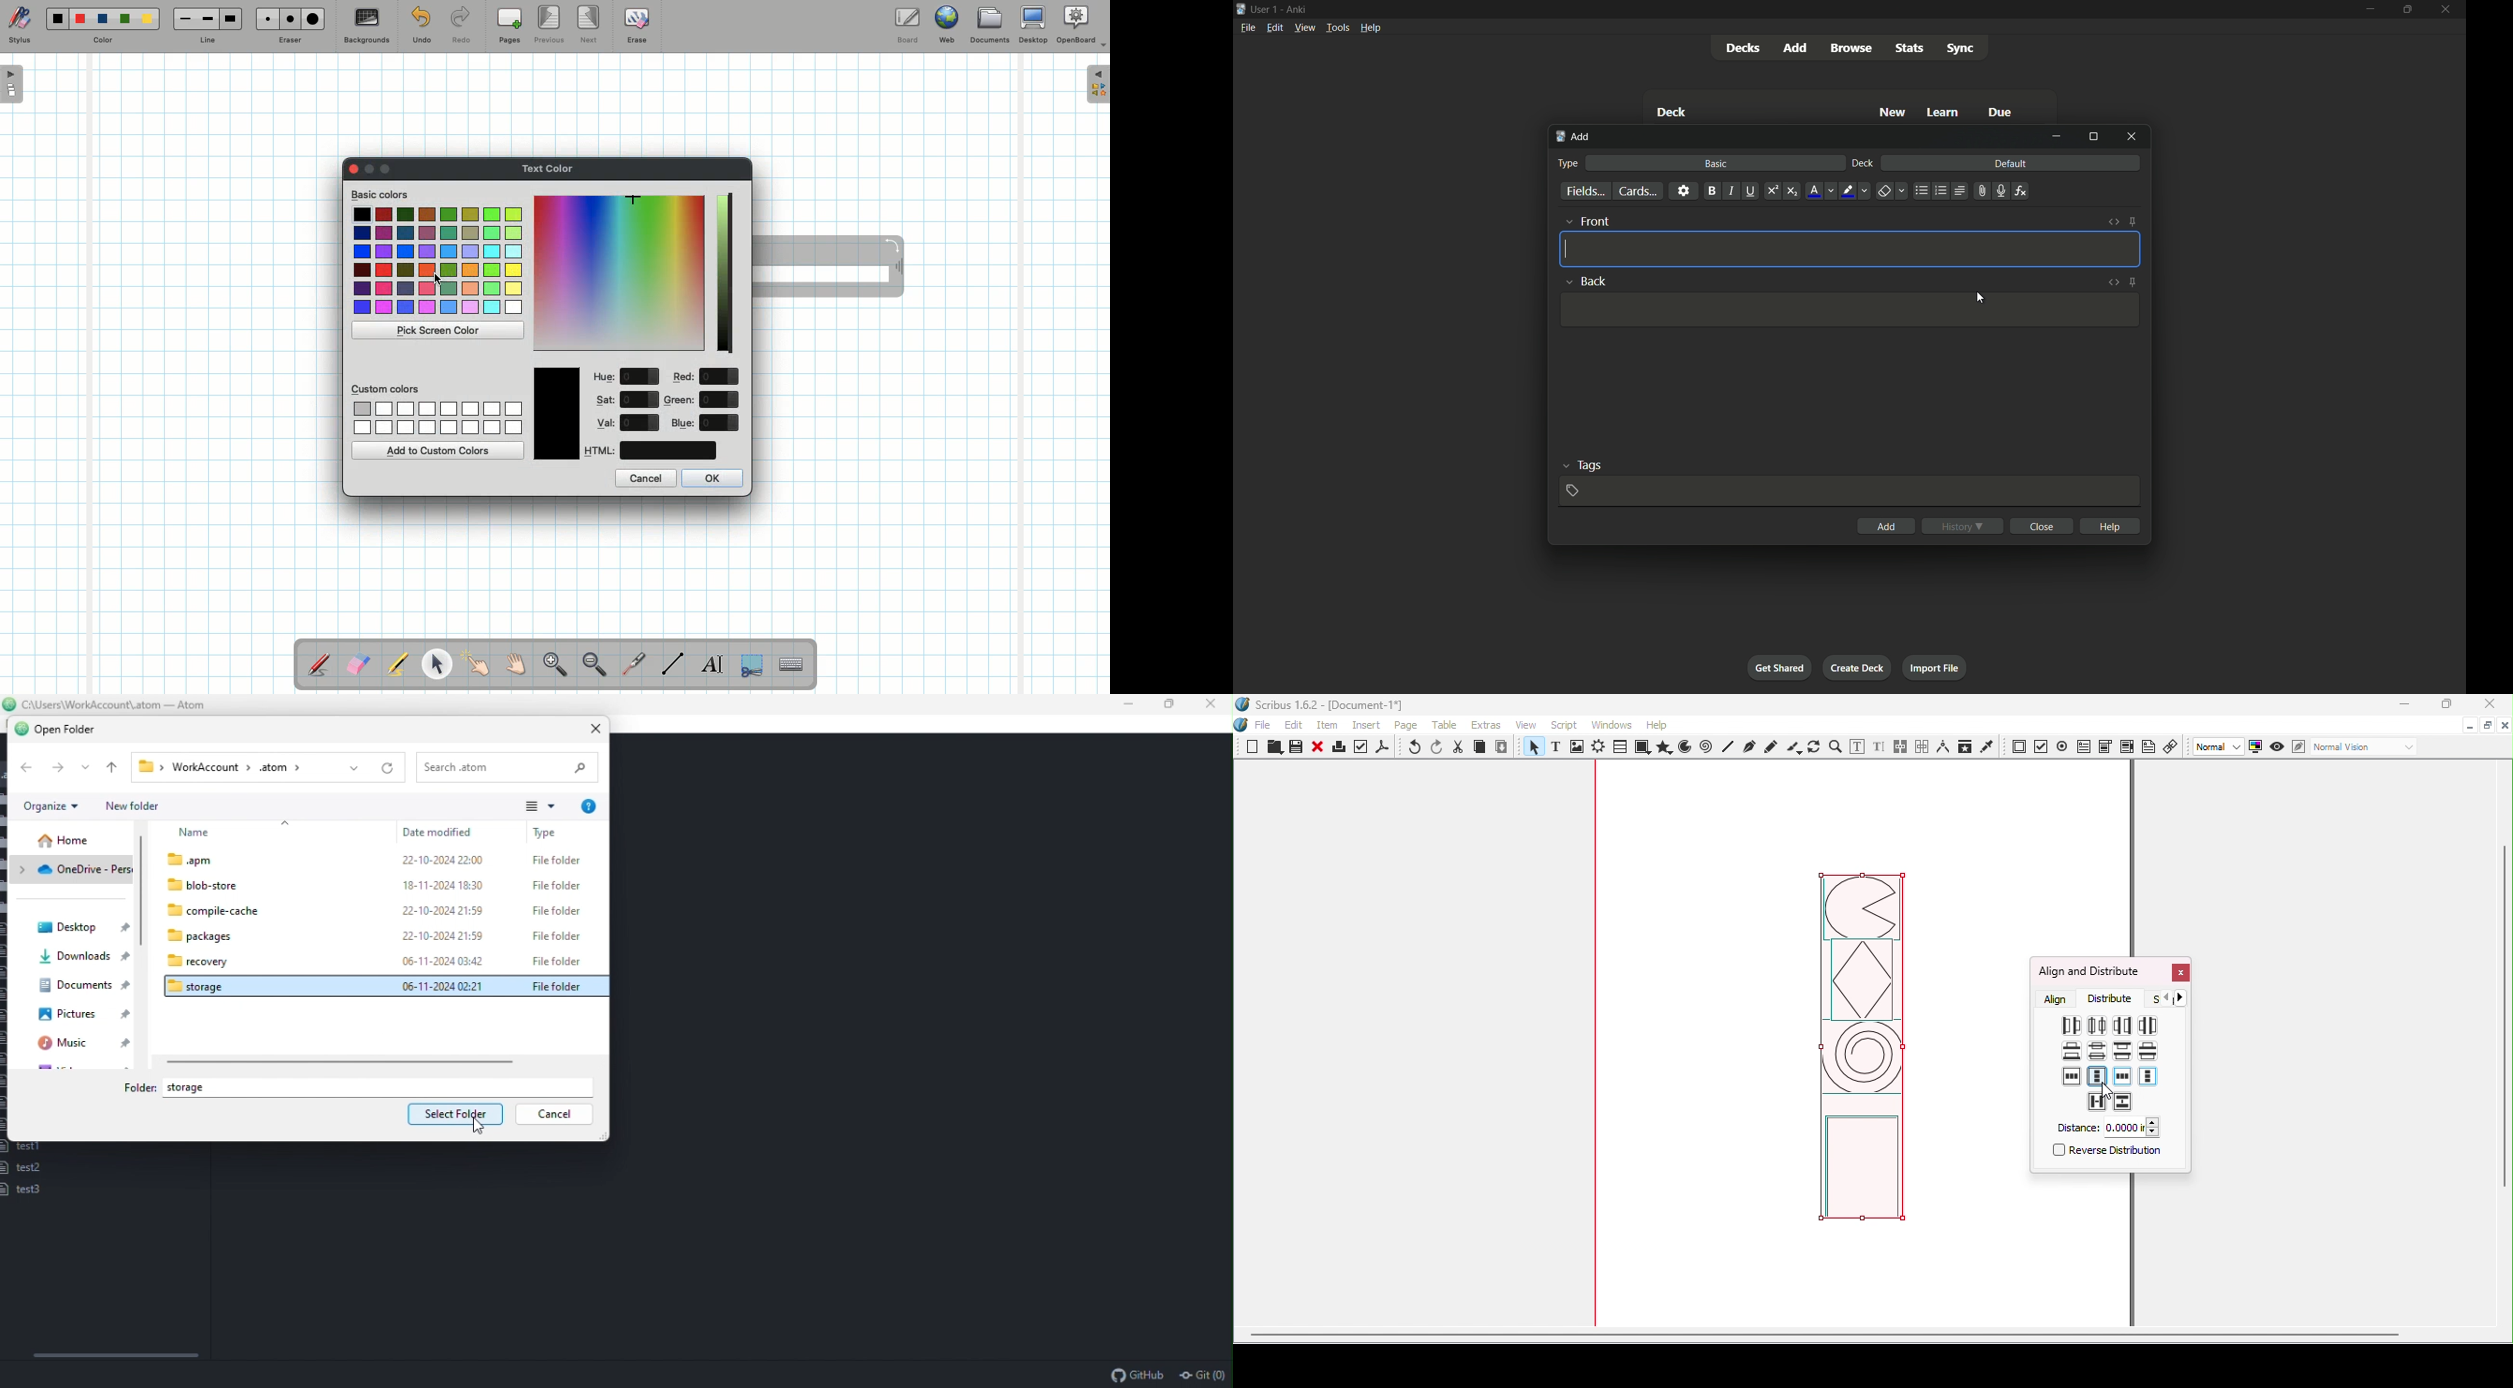 This screenshot has height=1400, width=2520. What do you see at coordinates (2011, 163) in the screenshot?
I see `default` at bounding box center [2011, 163].